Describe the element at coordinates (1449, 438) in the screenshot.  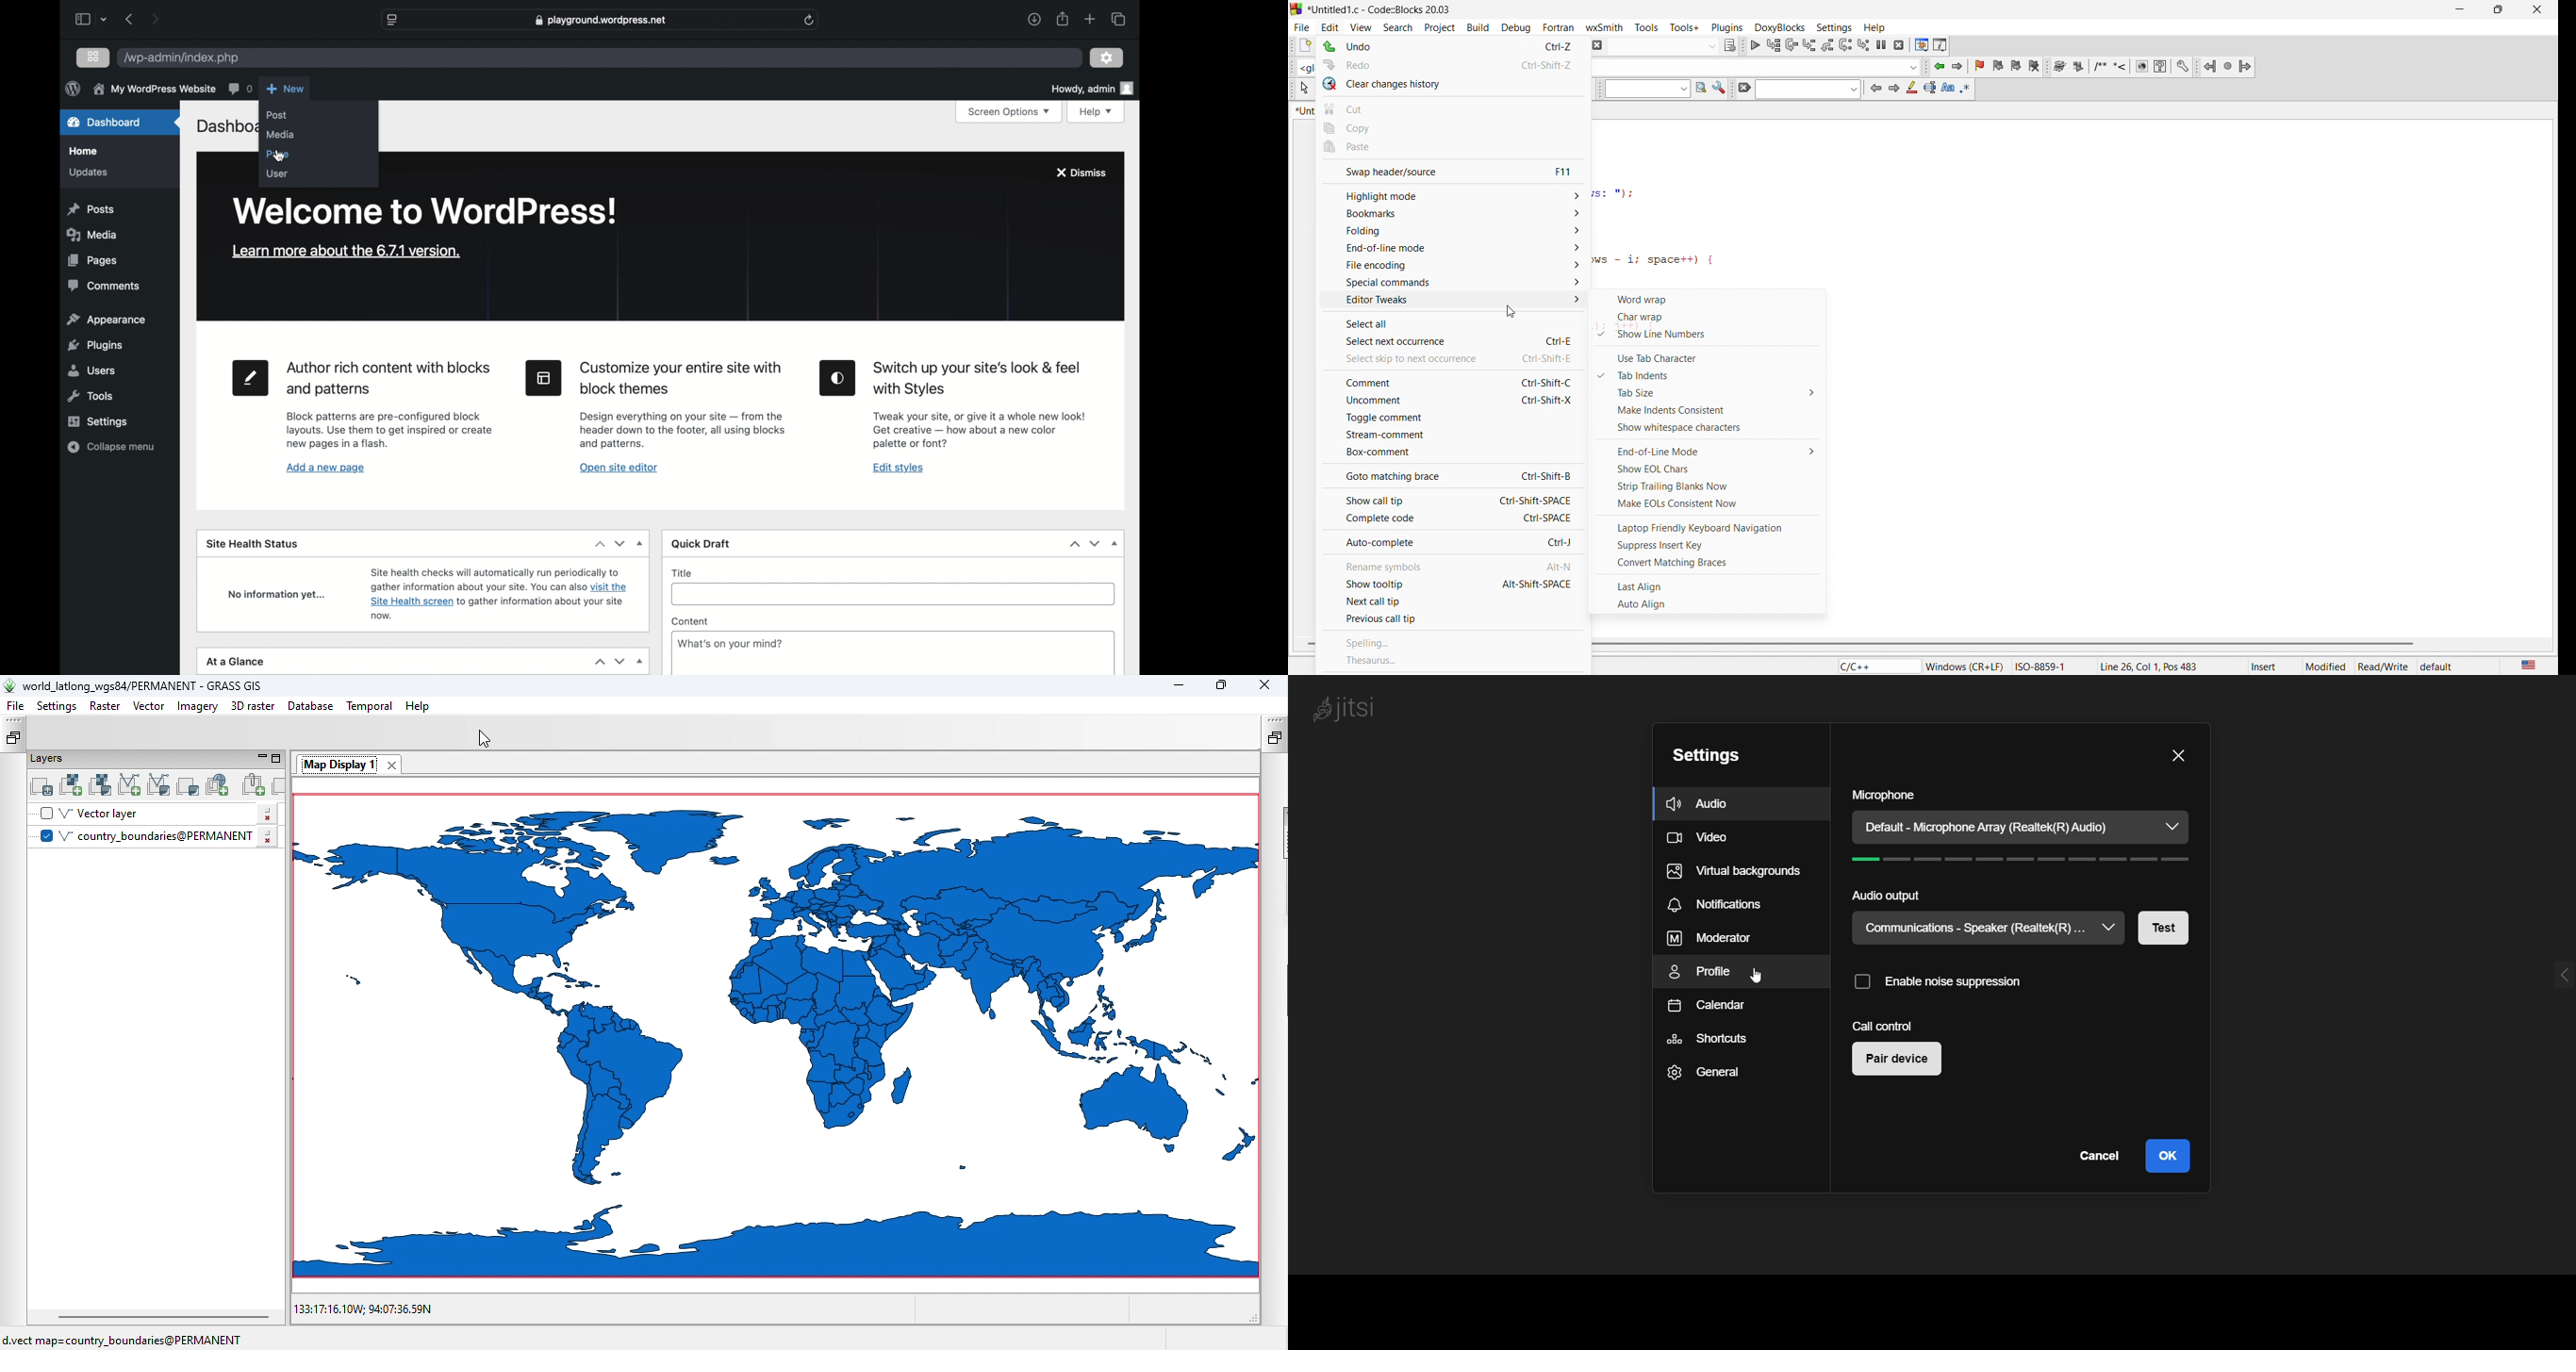
I see `stream comment ` at that location.